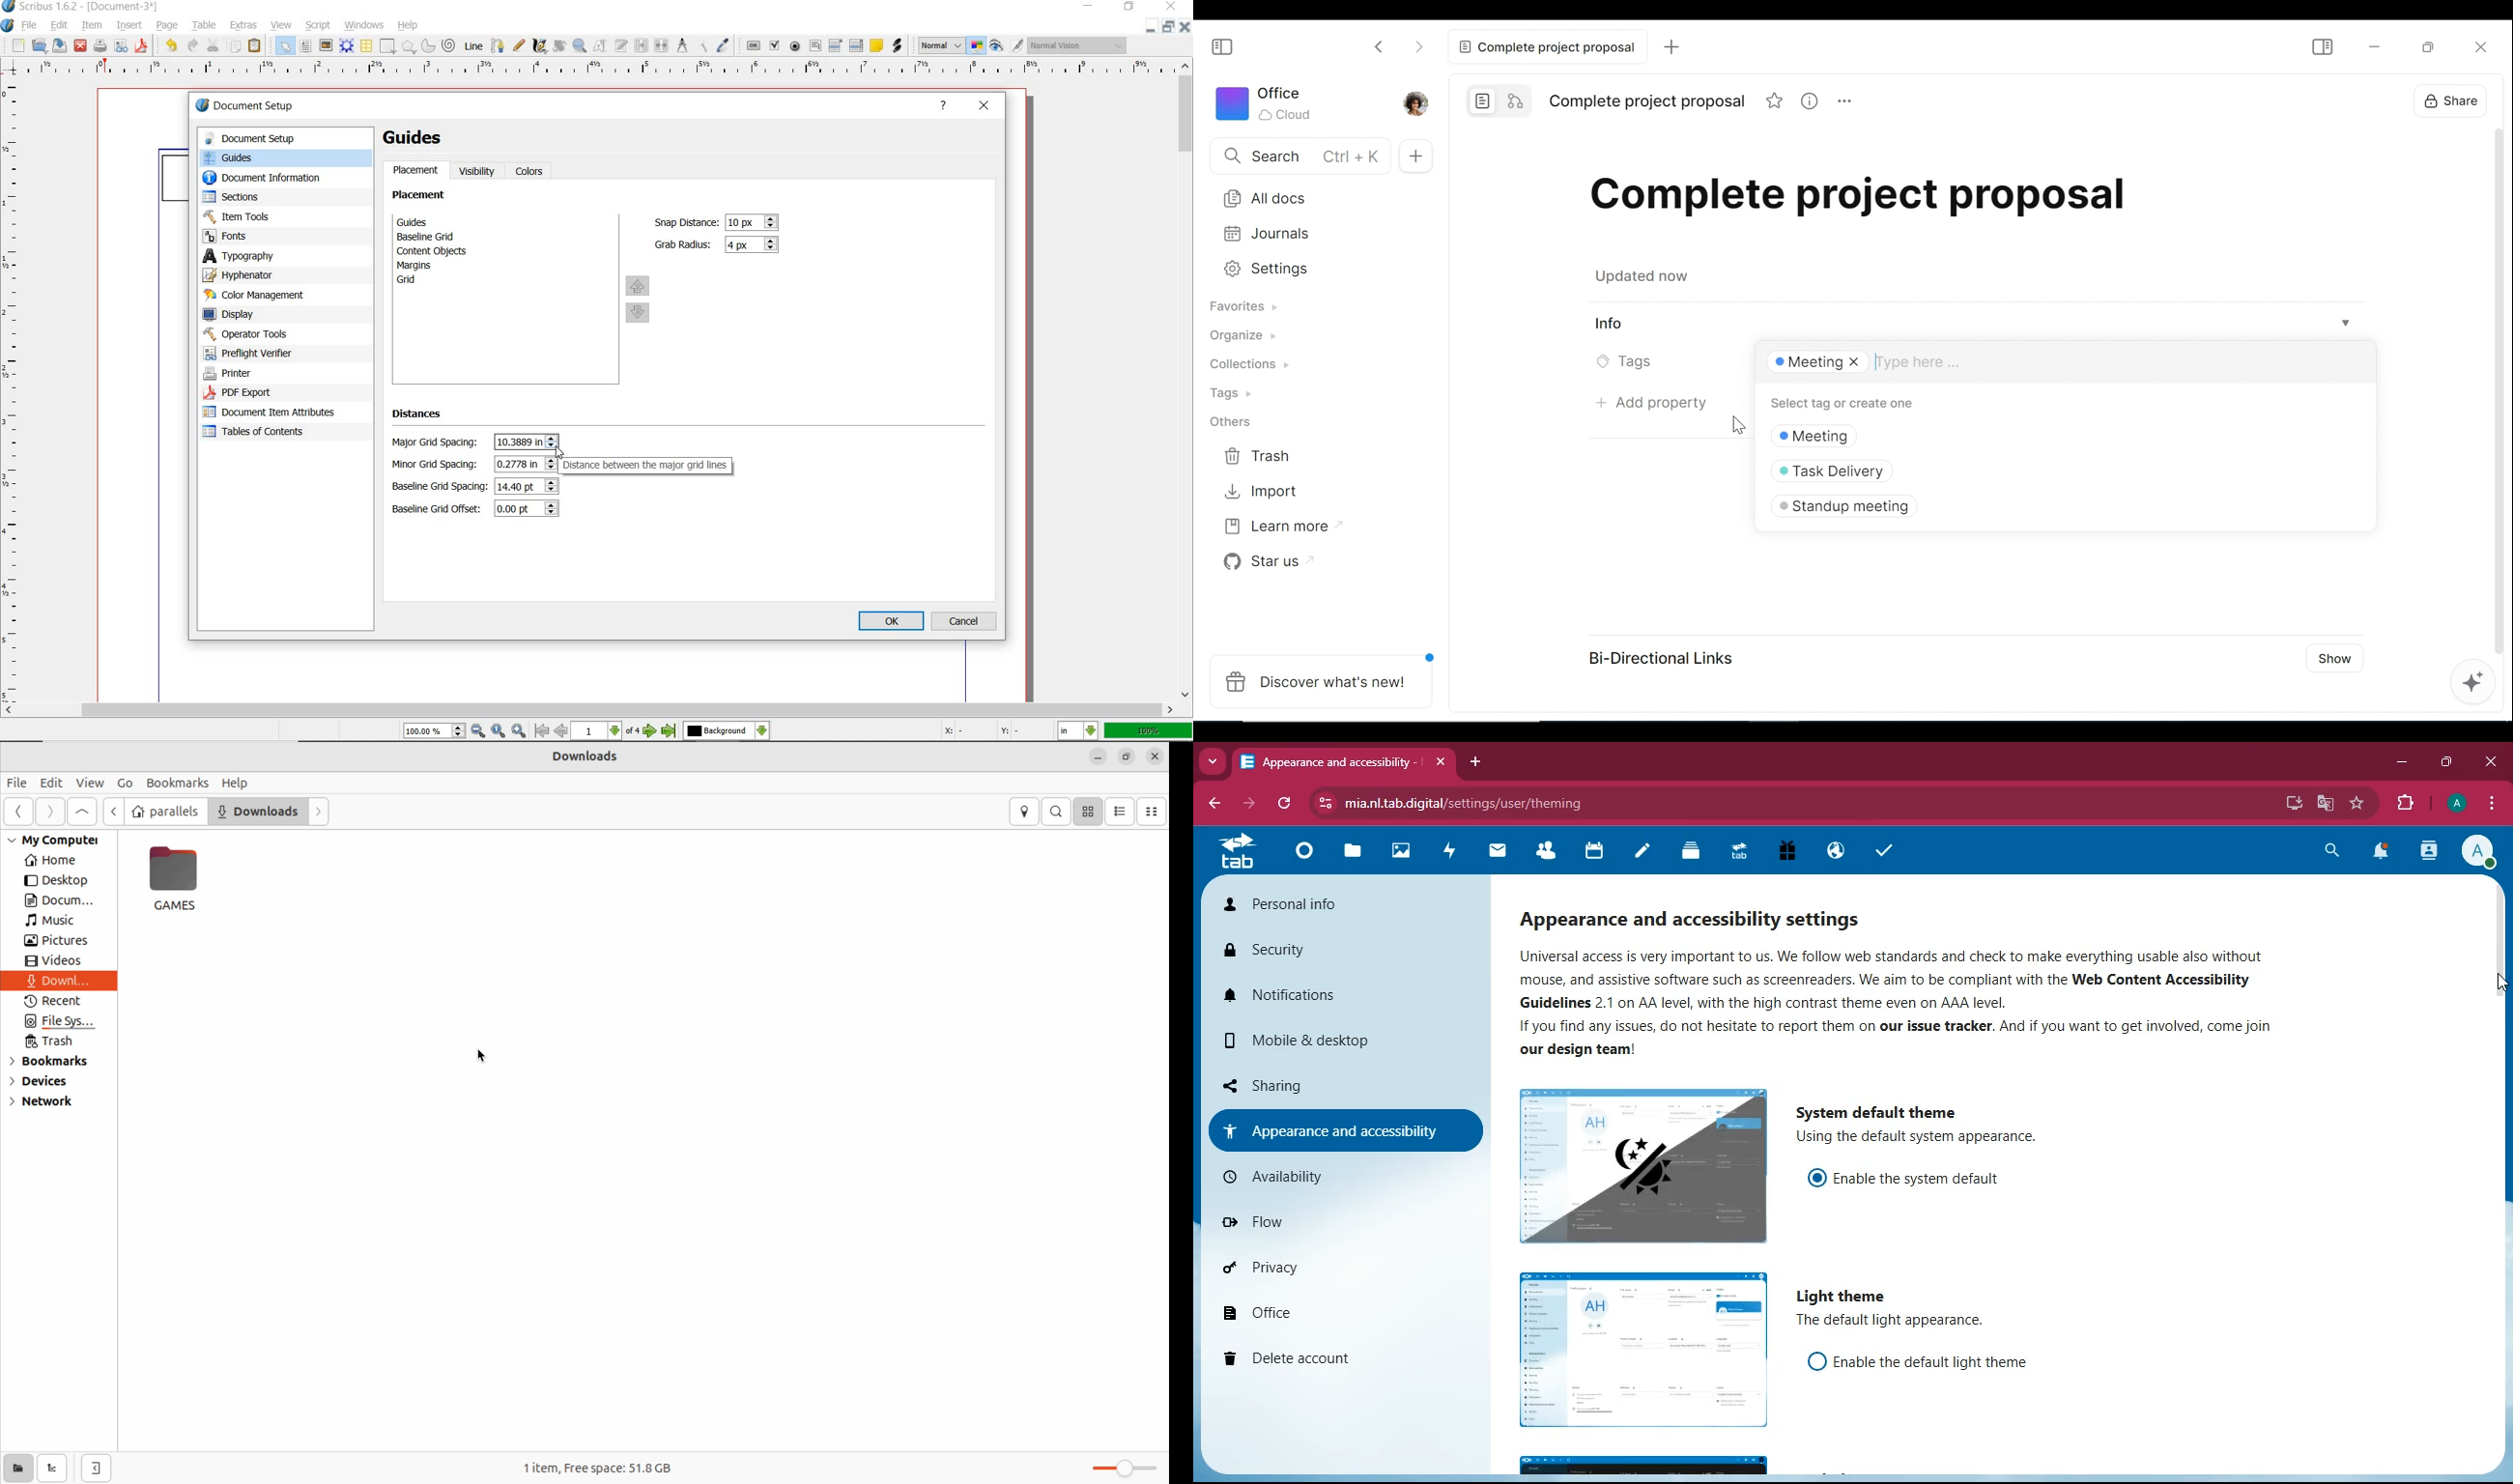  I want to click on Add New , so click(1419, 155).